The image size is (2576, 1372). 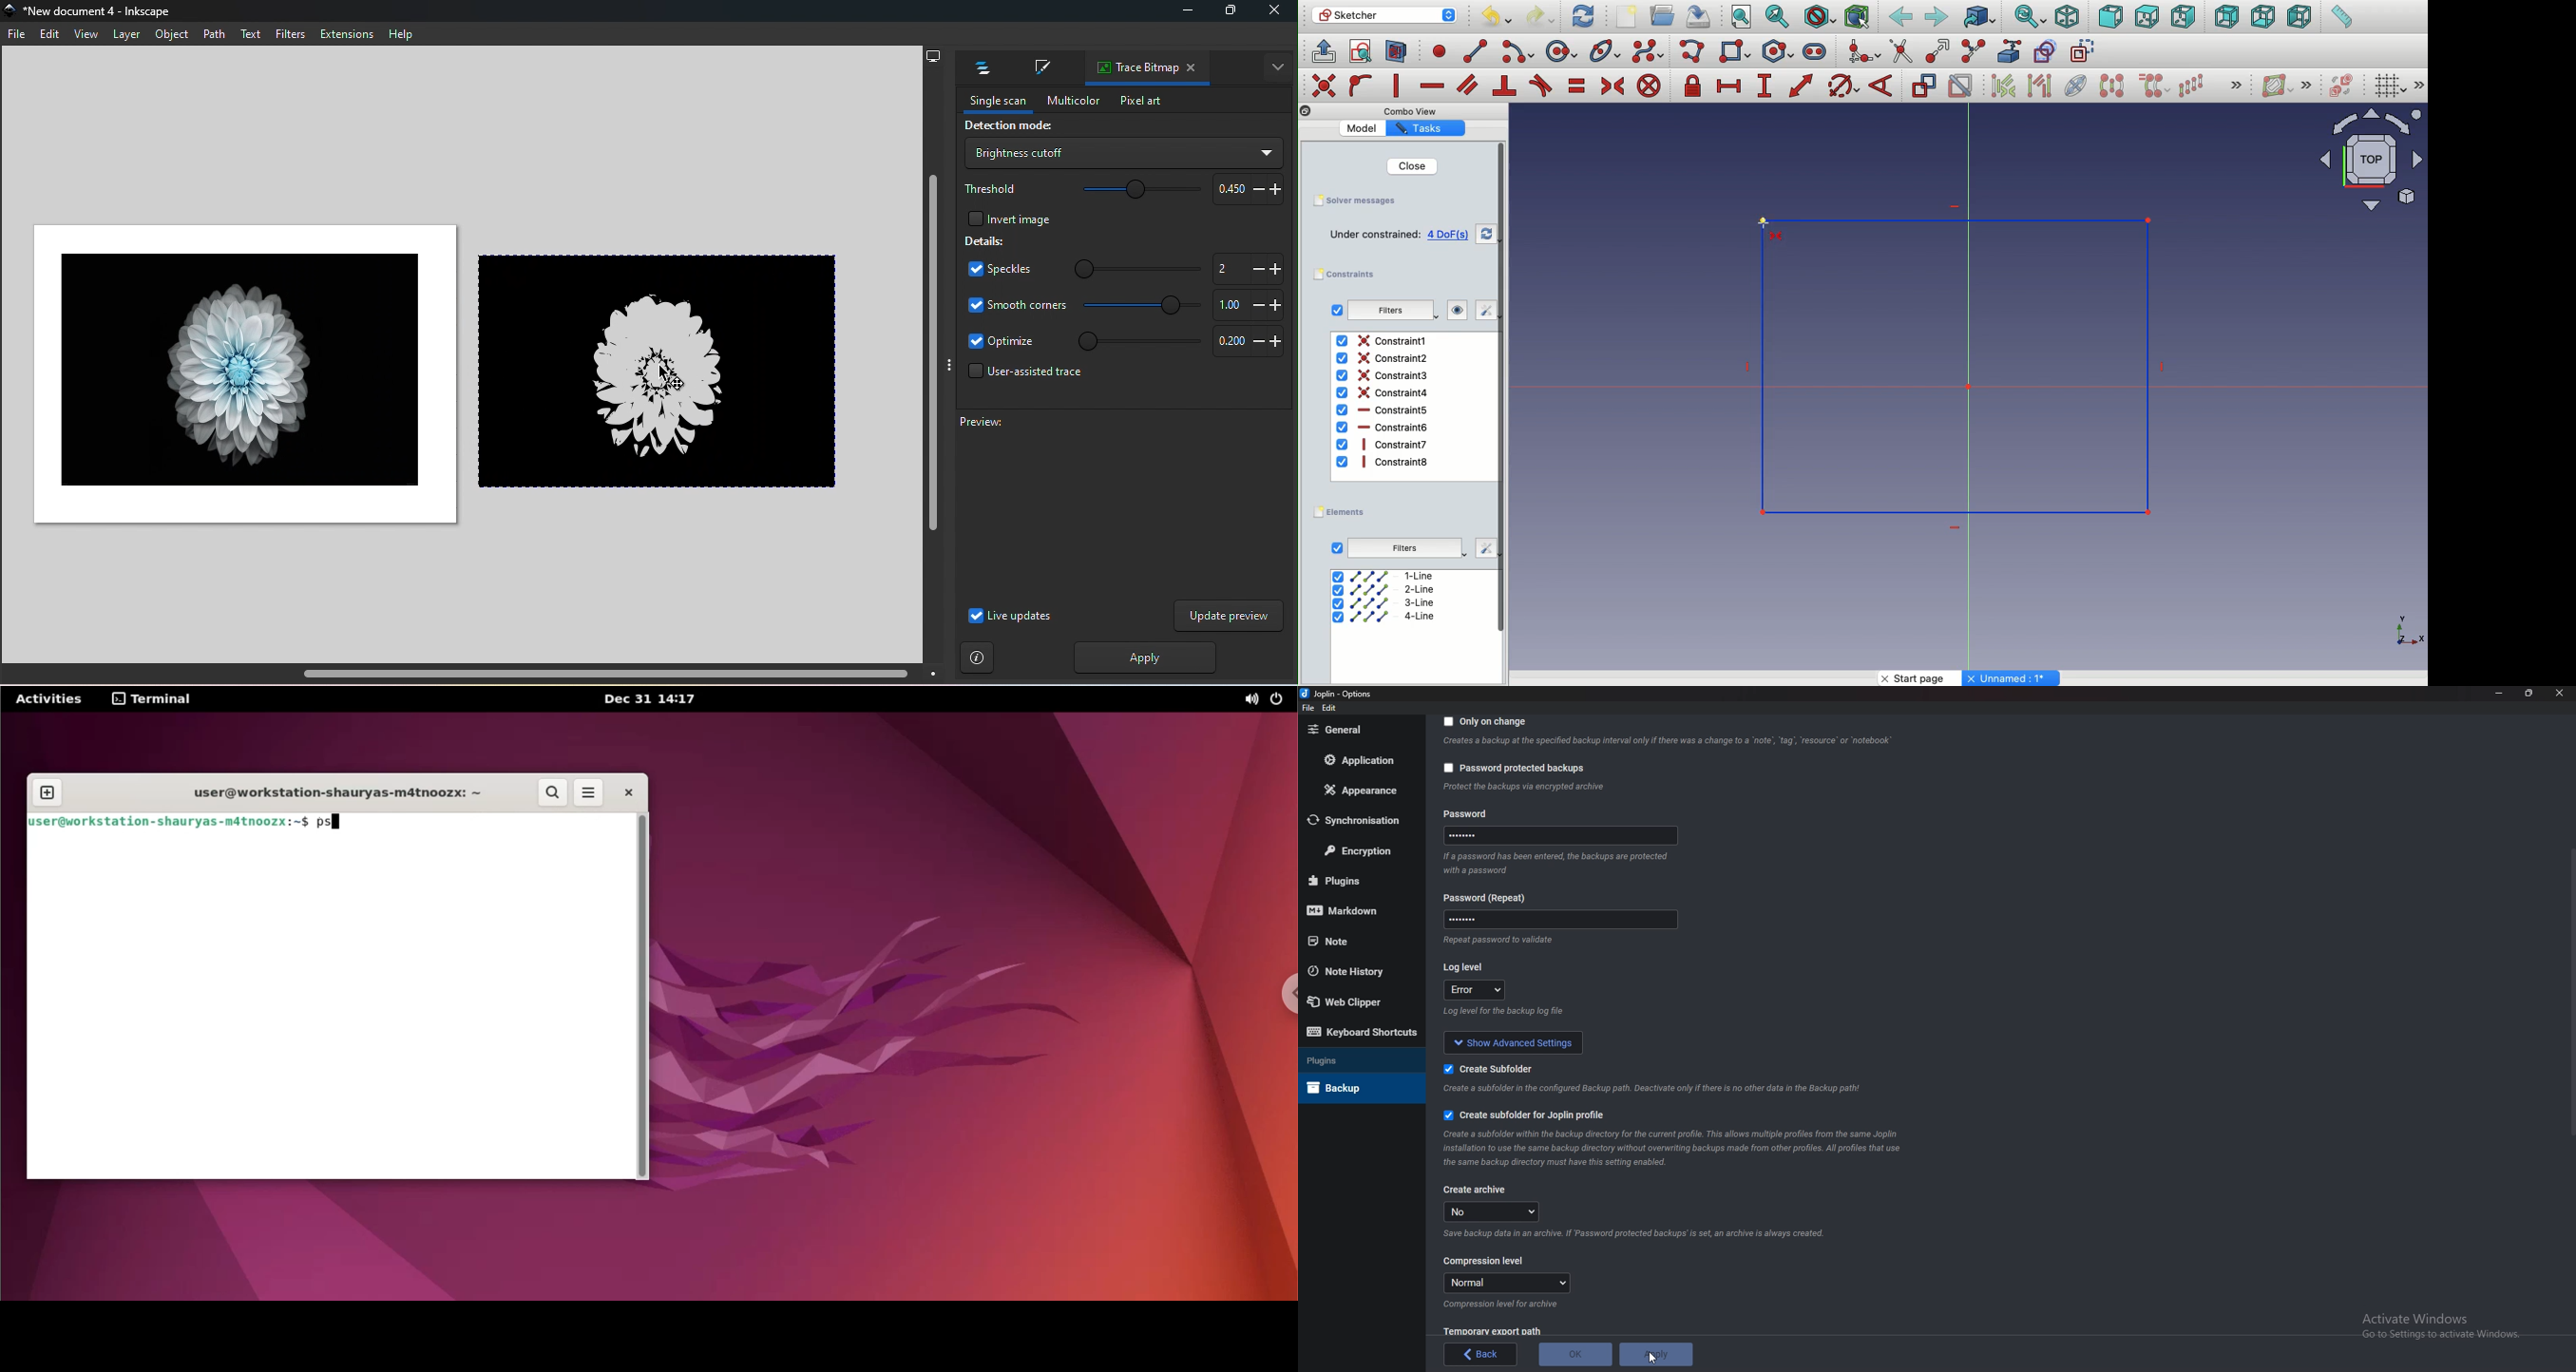 I want to click on Tasks, so click(x=1423, y=129).